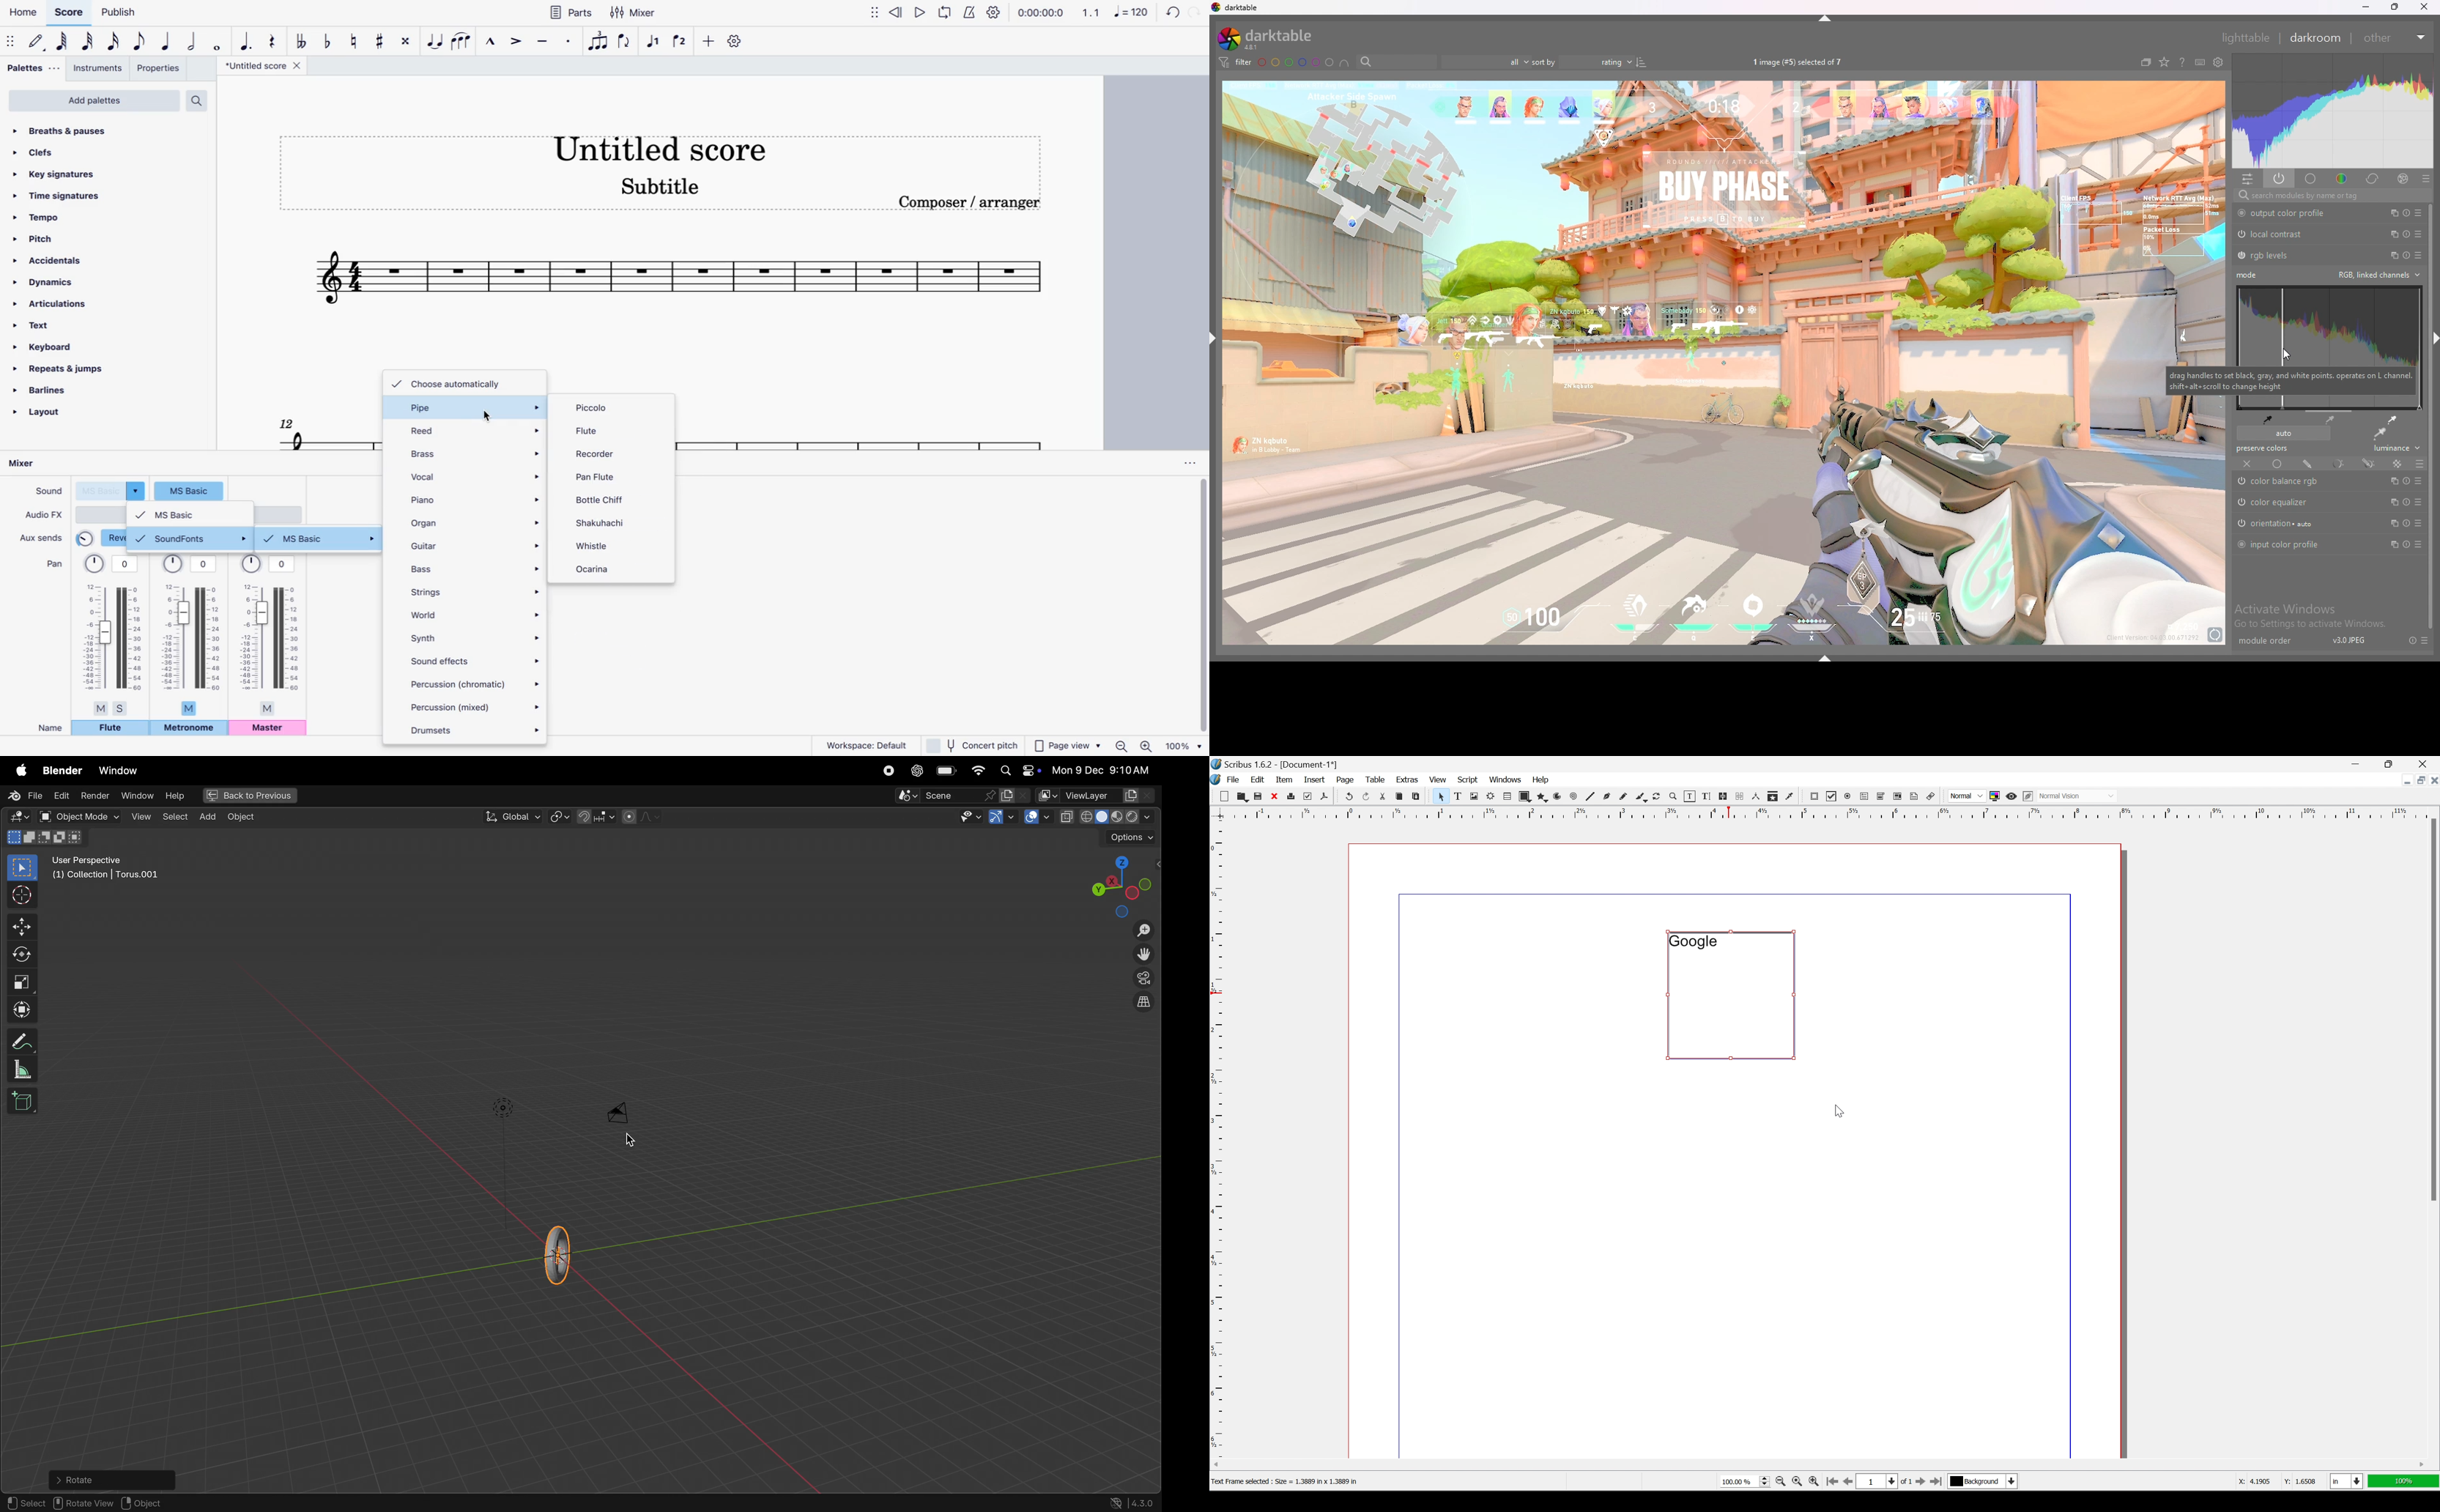 This screenshot has width=2464, height=1512. What do you see at coordinates (1217, 337) in the screenshot?
I see `hide` at bounding box center [1217, 337].